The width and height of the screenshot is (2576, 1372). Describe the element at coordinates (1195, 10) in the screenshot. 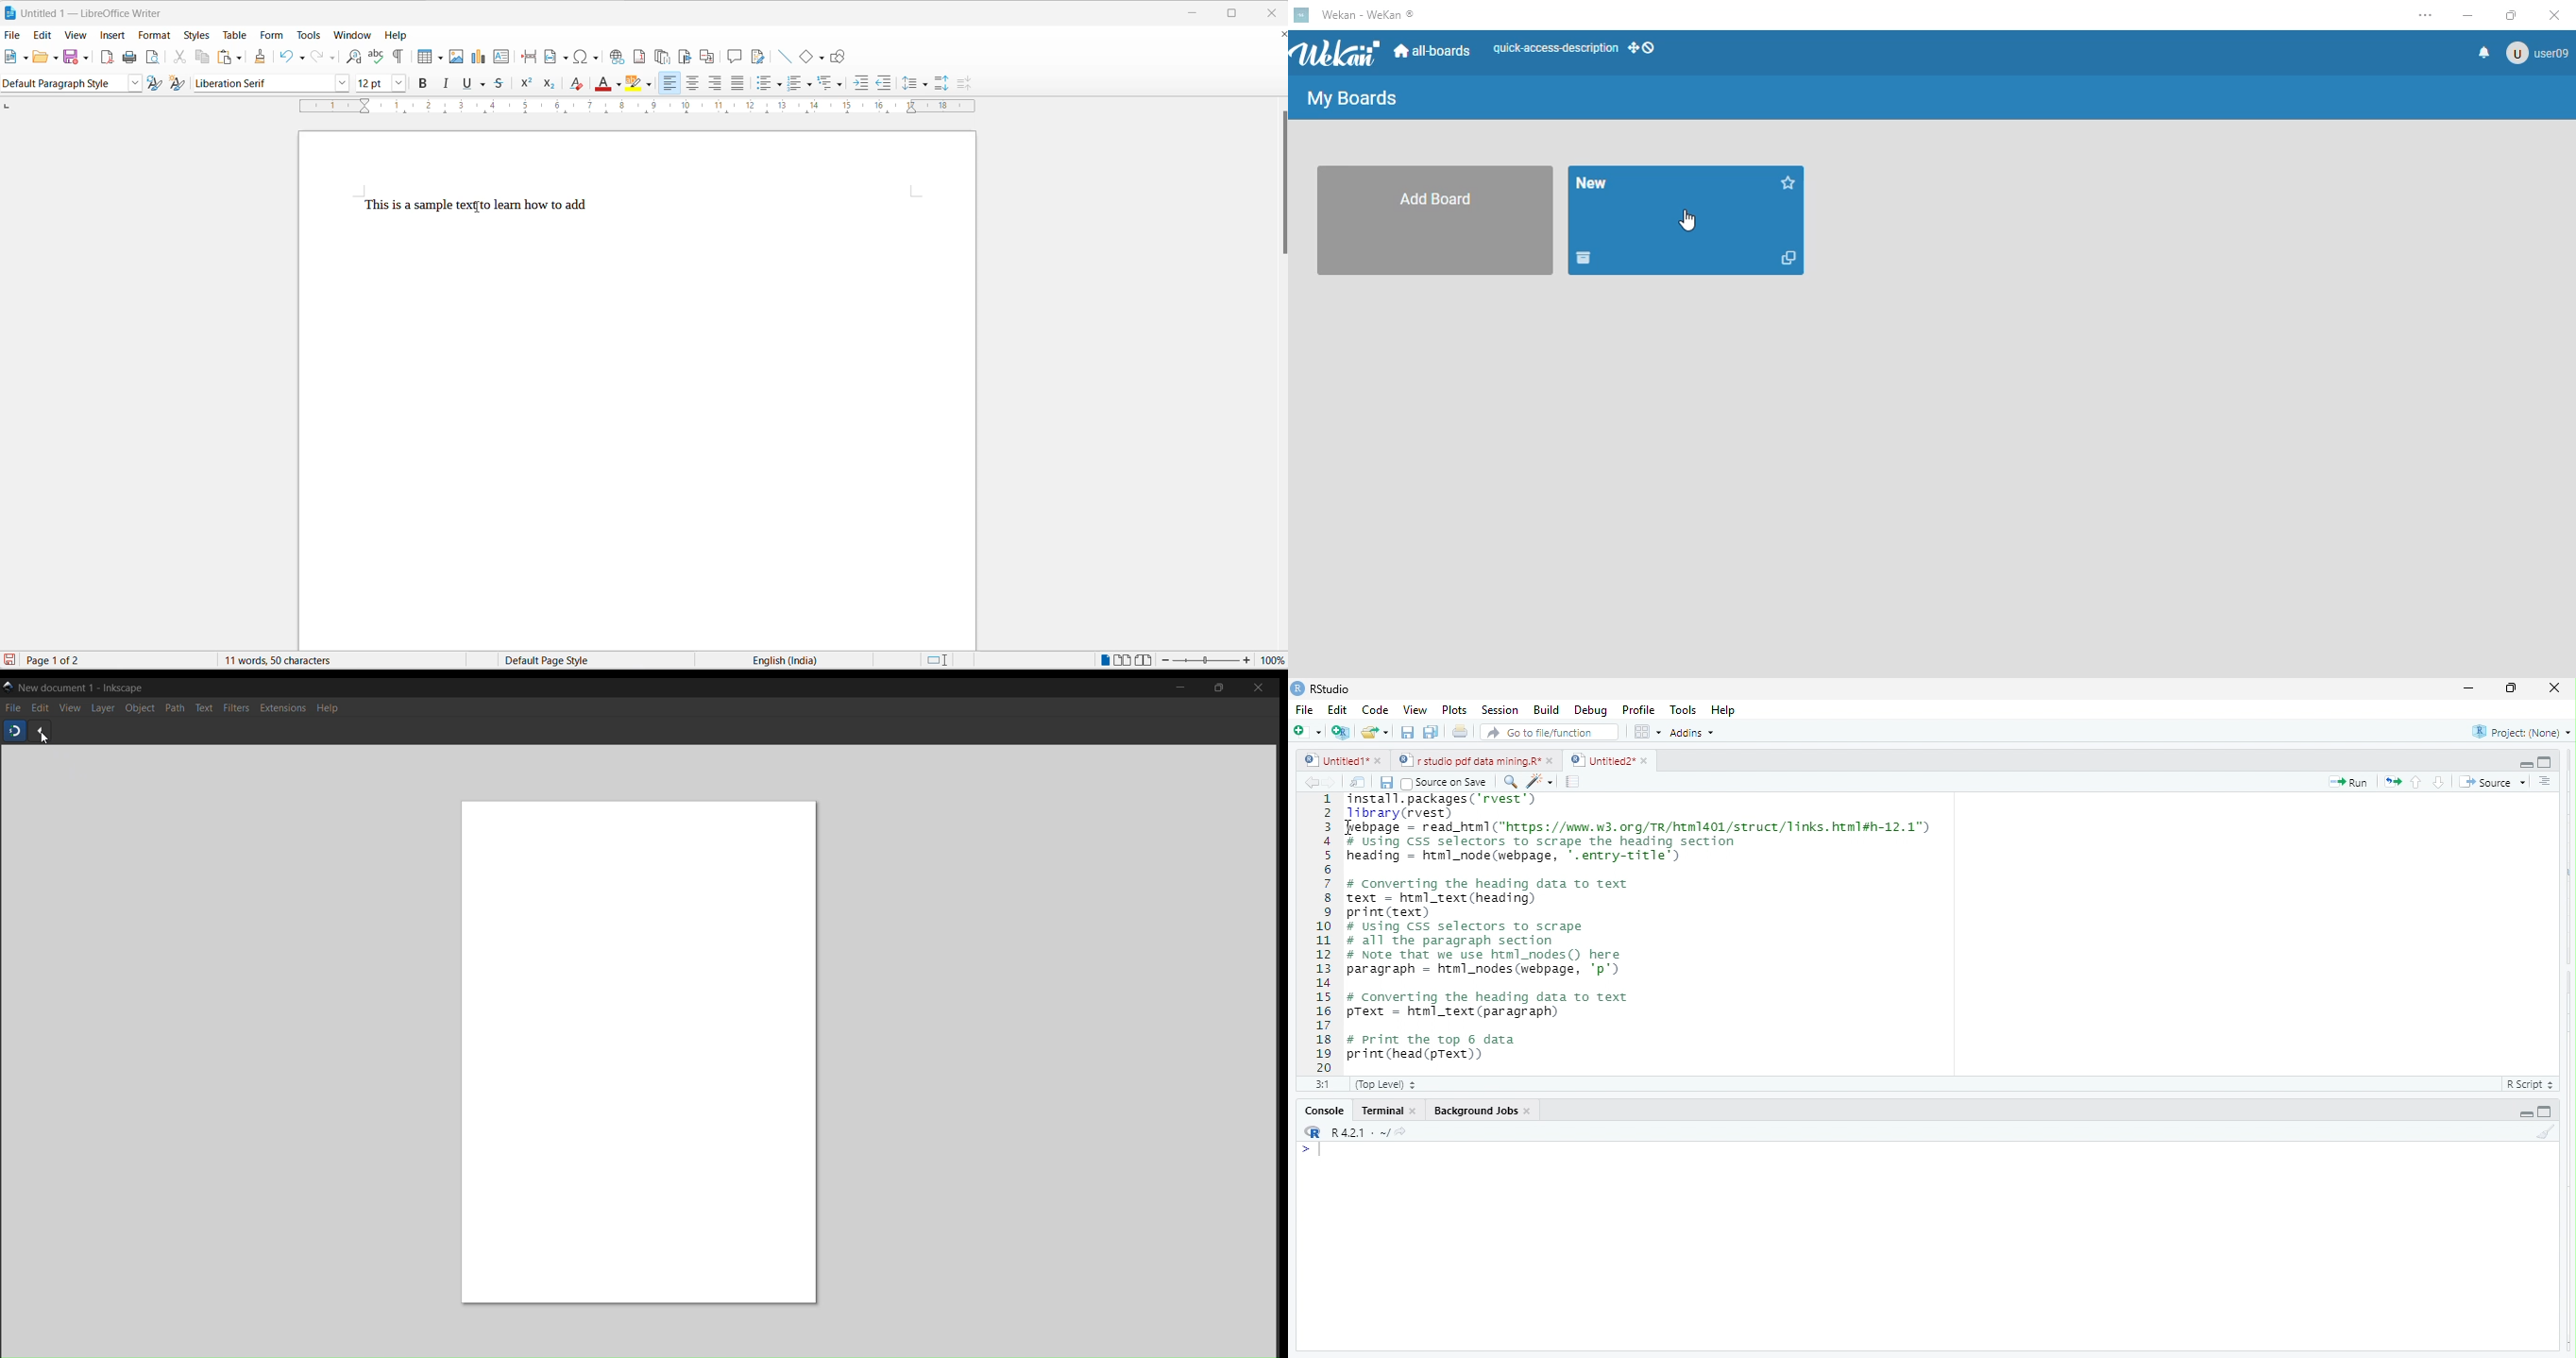

I see `minimze` at that location.